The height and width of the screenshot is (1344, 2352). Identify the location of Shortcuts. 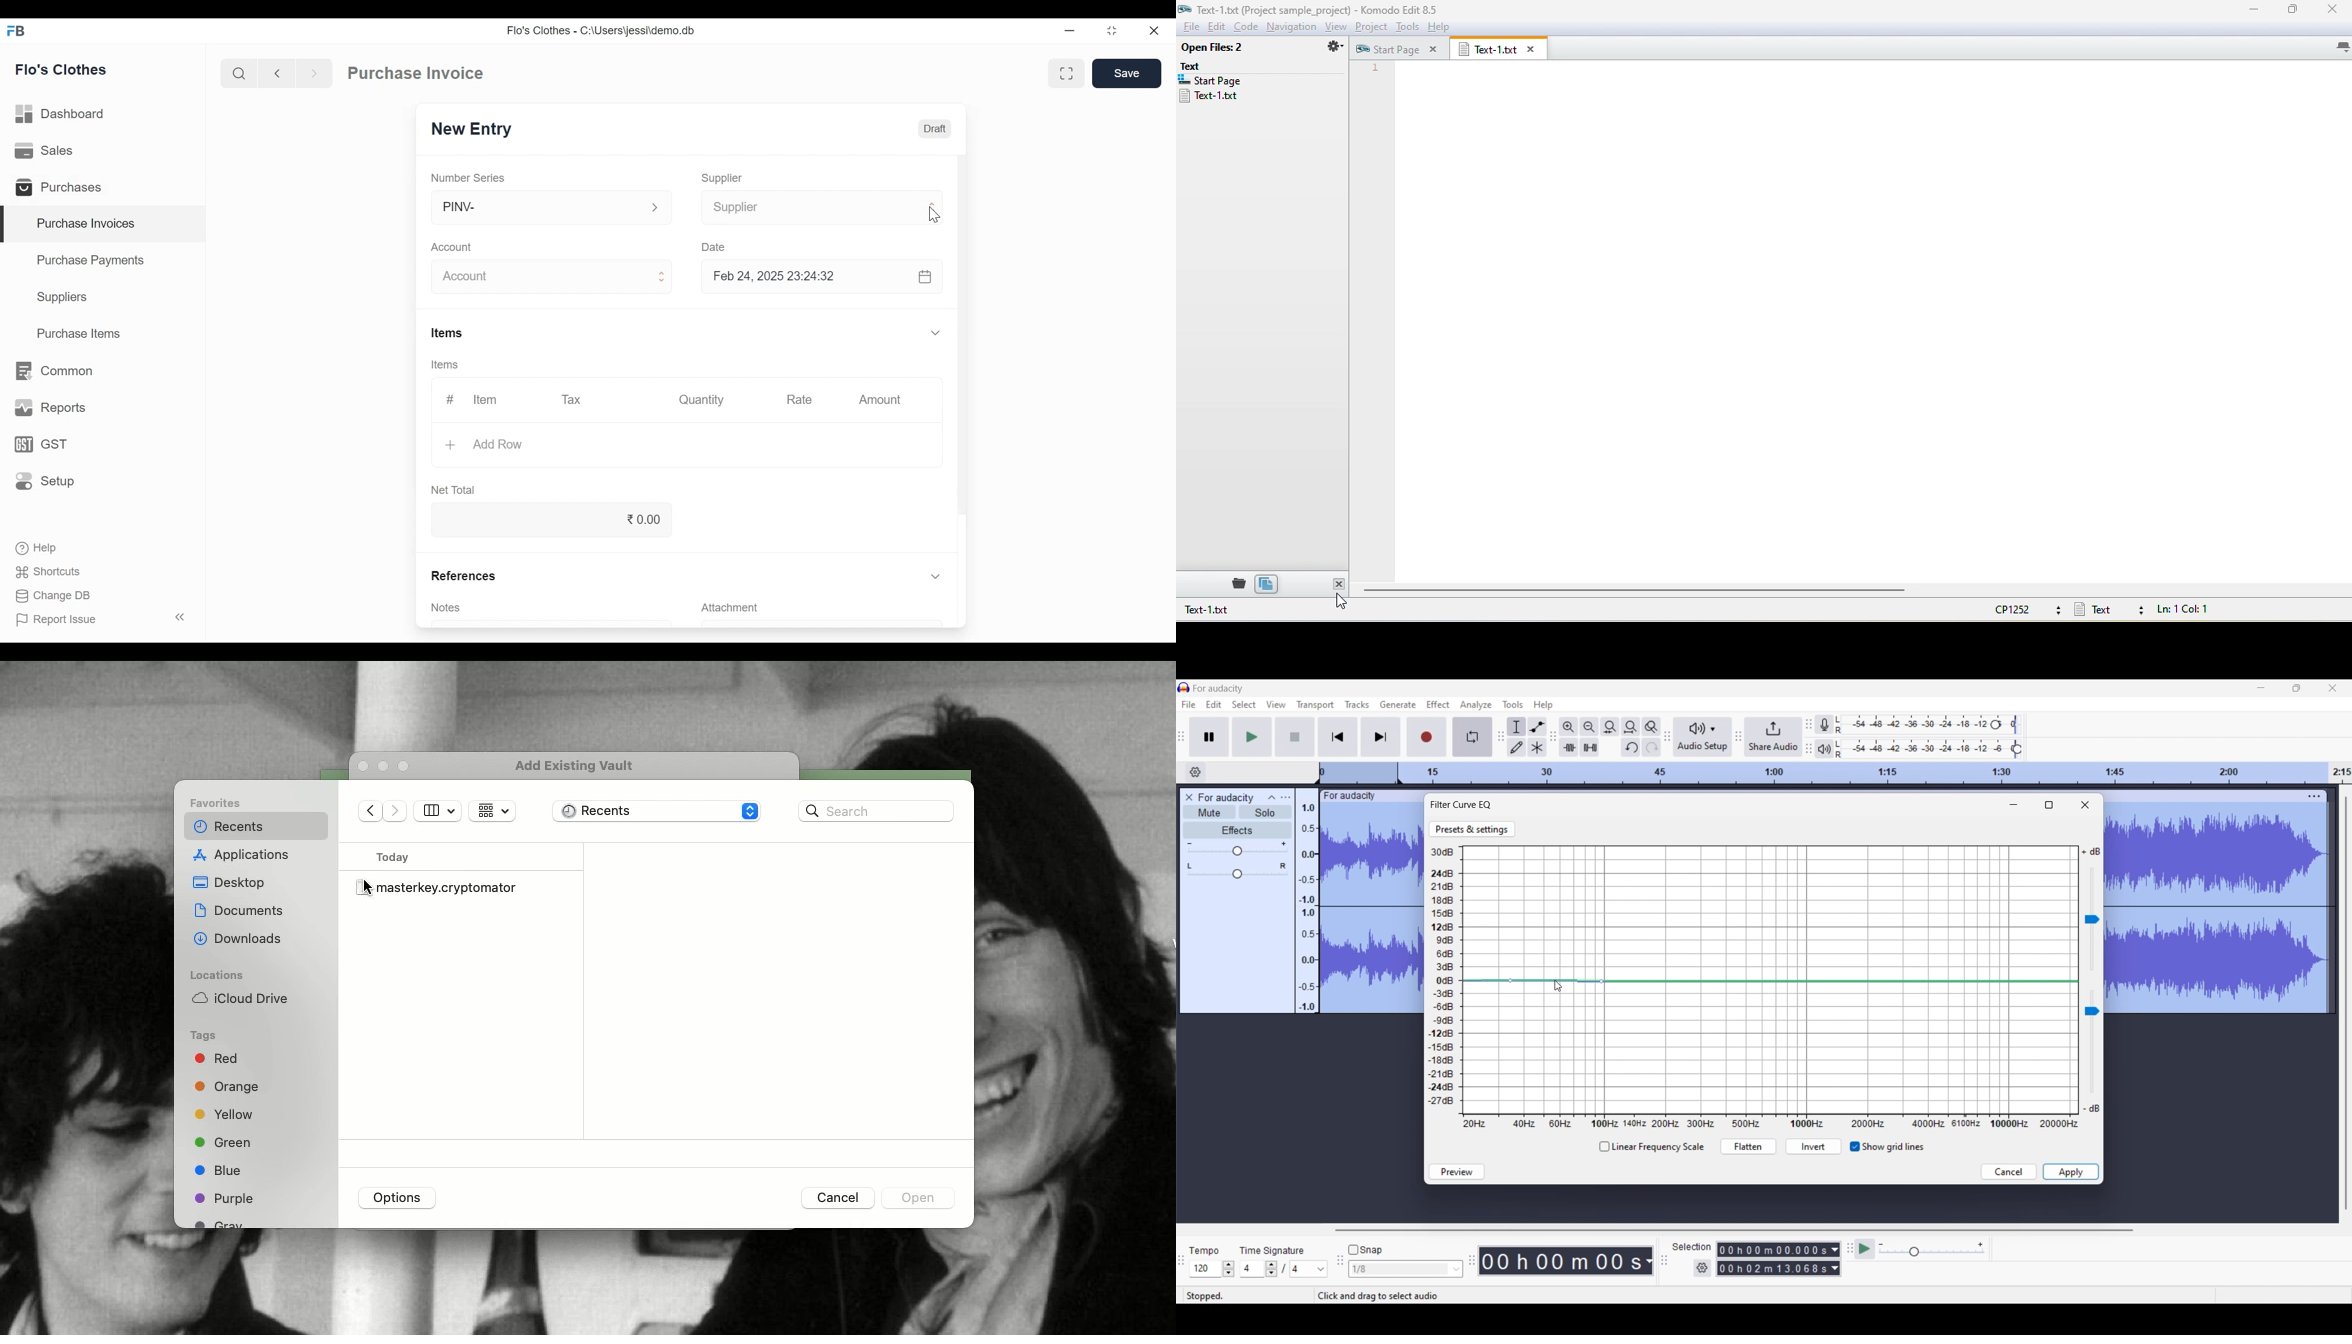
(48, 573).